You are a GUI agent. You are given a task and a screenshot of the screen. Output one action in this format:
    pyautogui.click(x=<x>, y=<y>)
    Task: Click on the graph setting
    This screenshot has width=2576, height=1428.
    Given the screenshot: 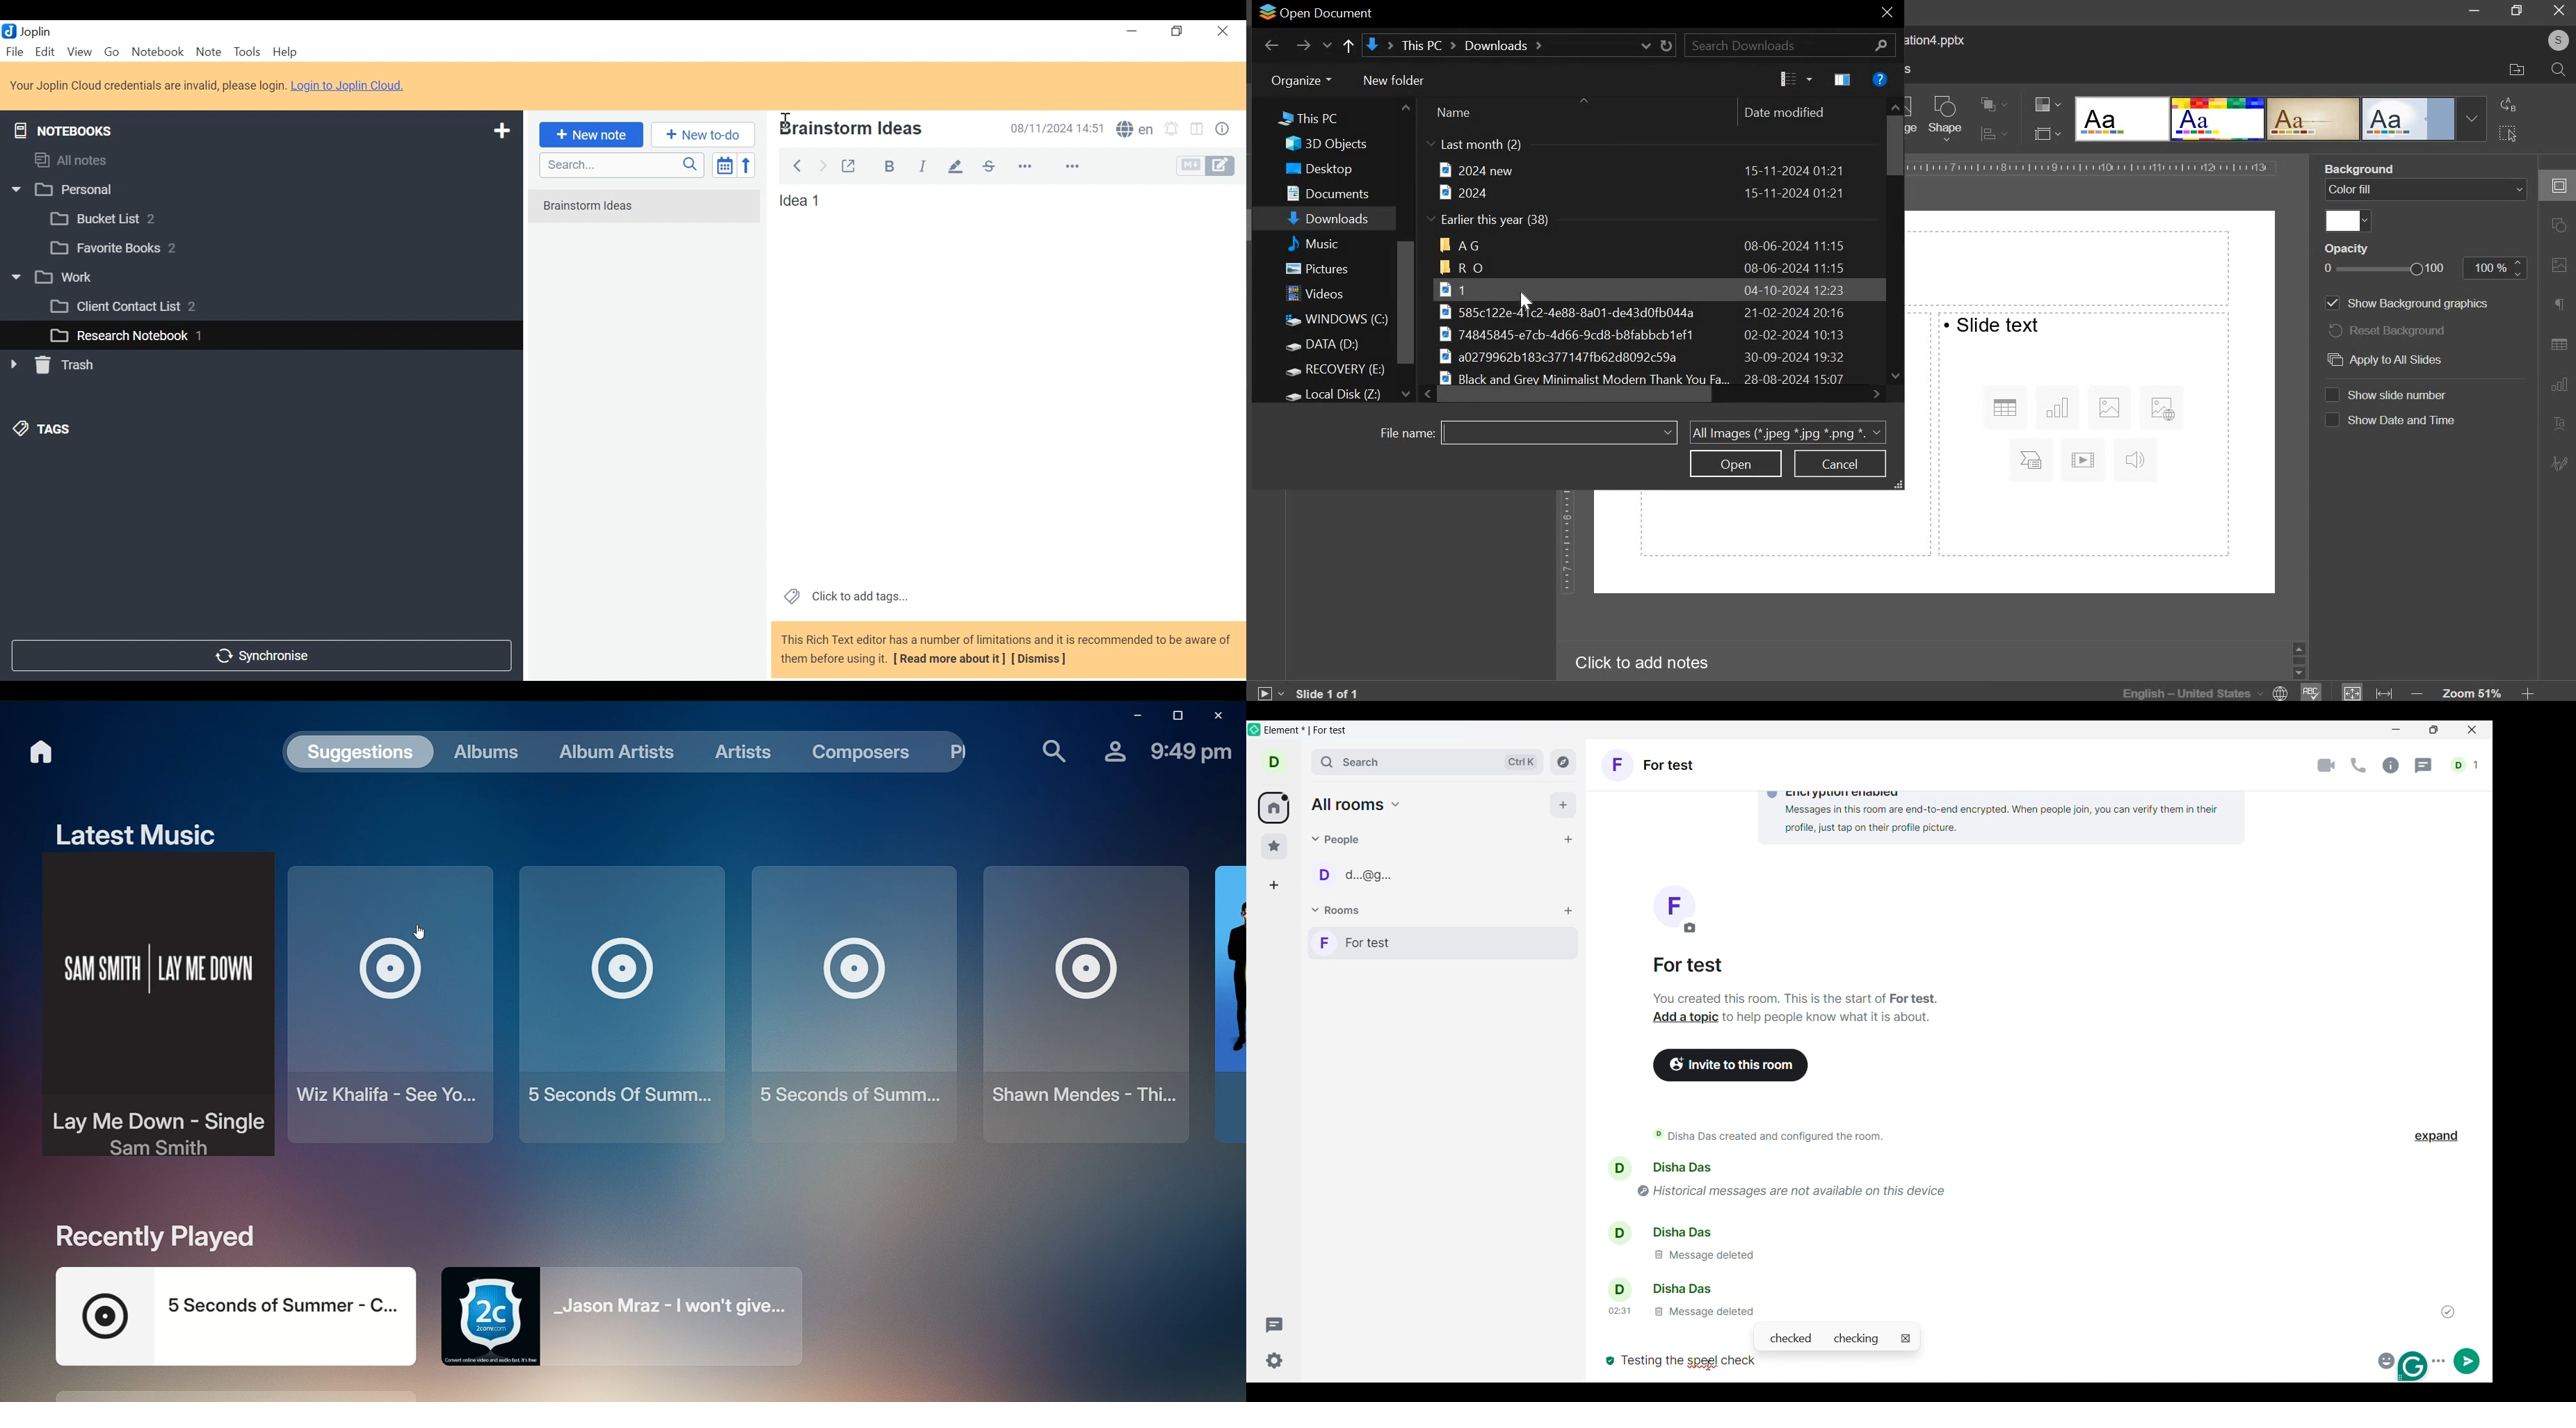 What is the action you would take?
    pyautogui.click(x=2557, y=383)
    